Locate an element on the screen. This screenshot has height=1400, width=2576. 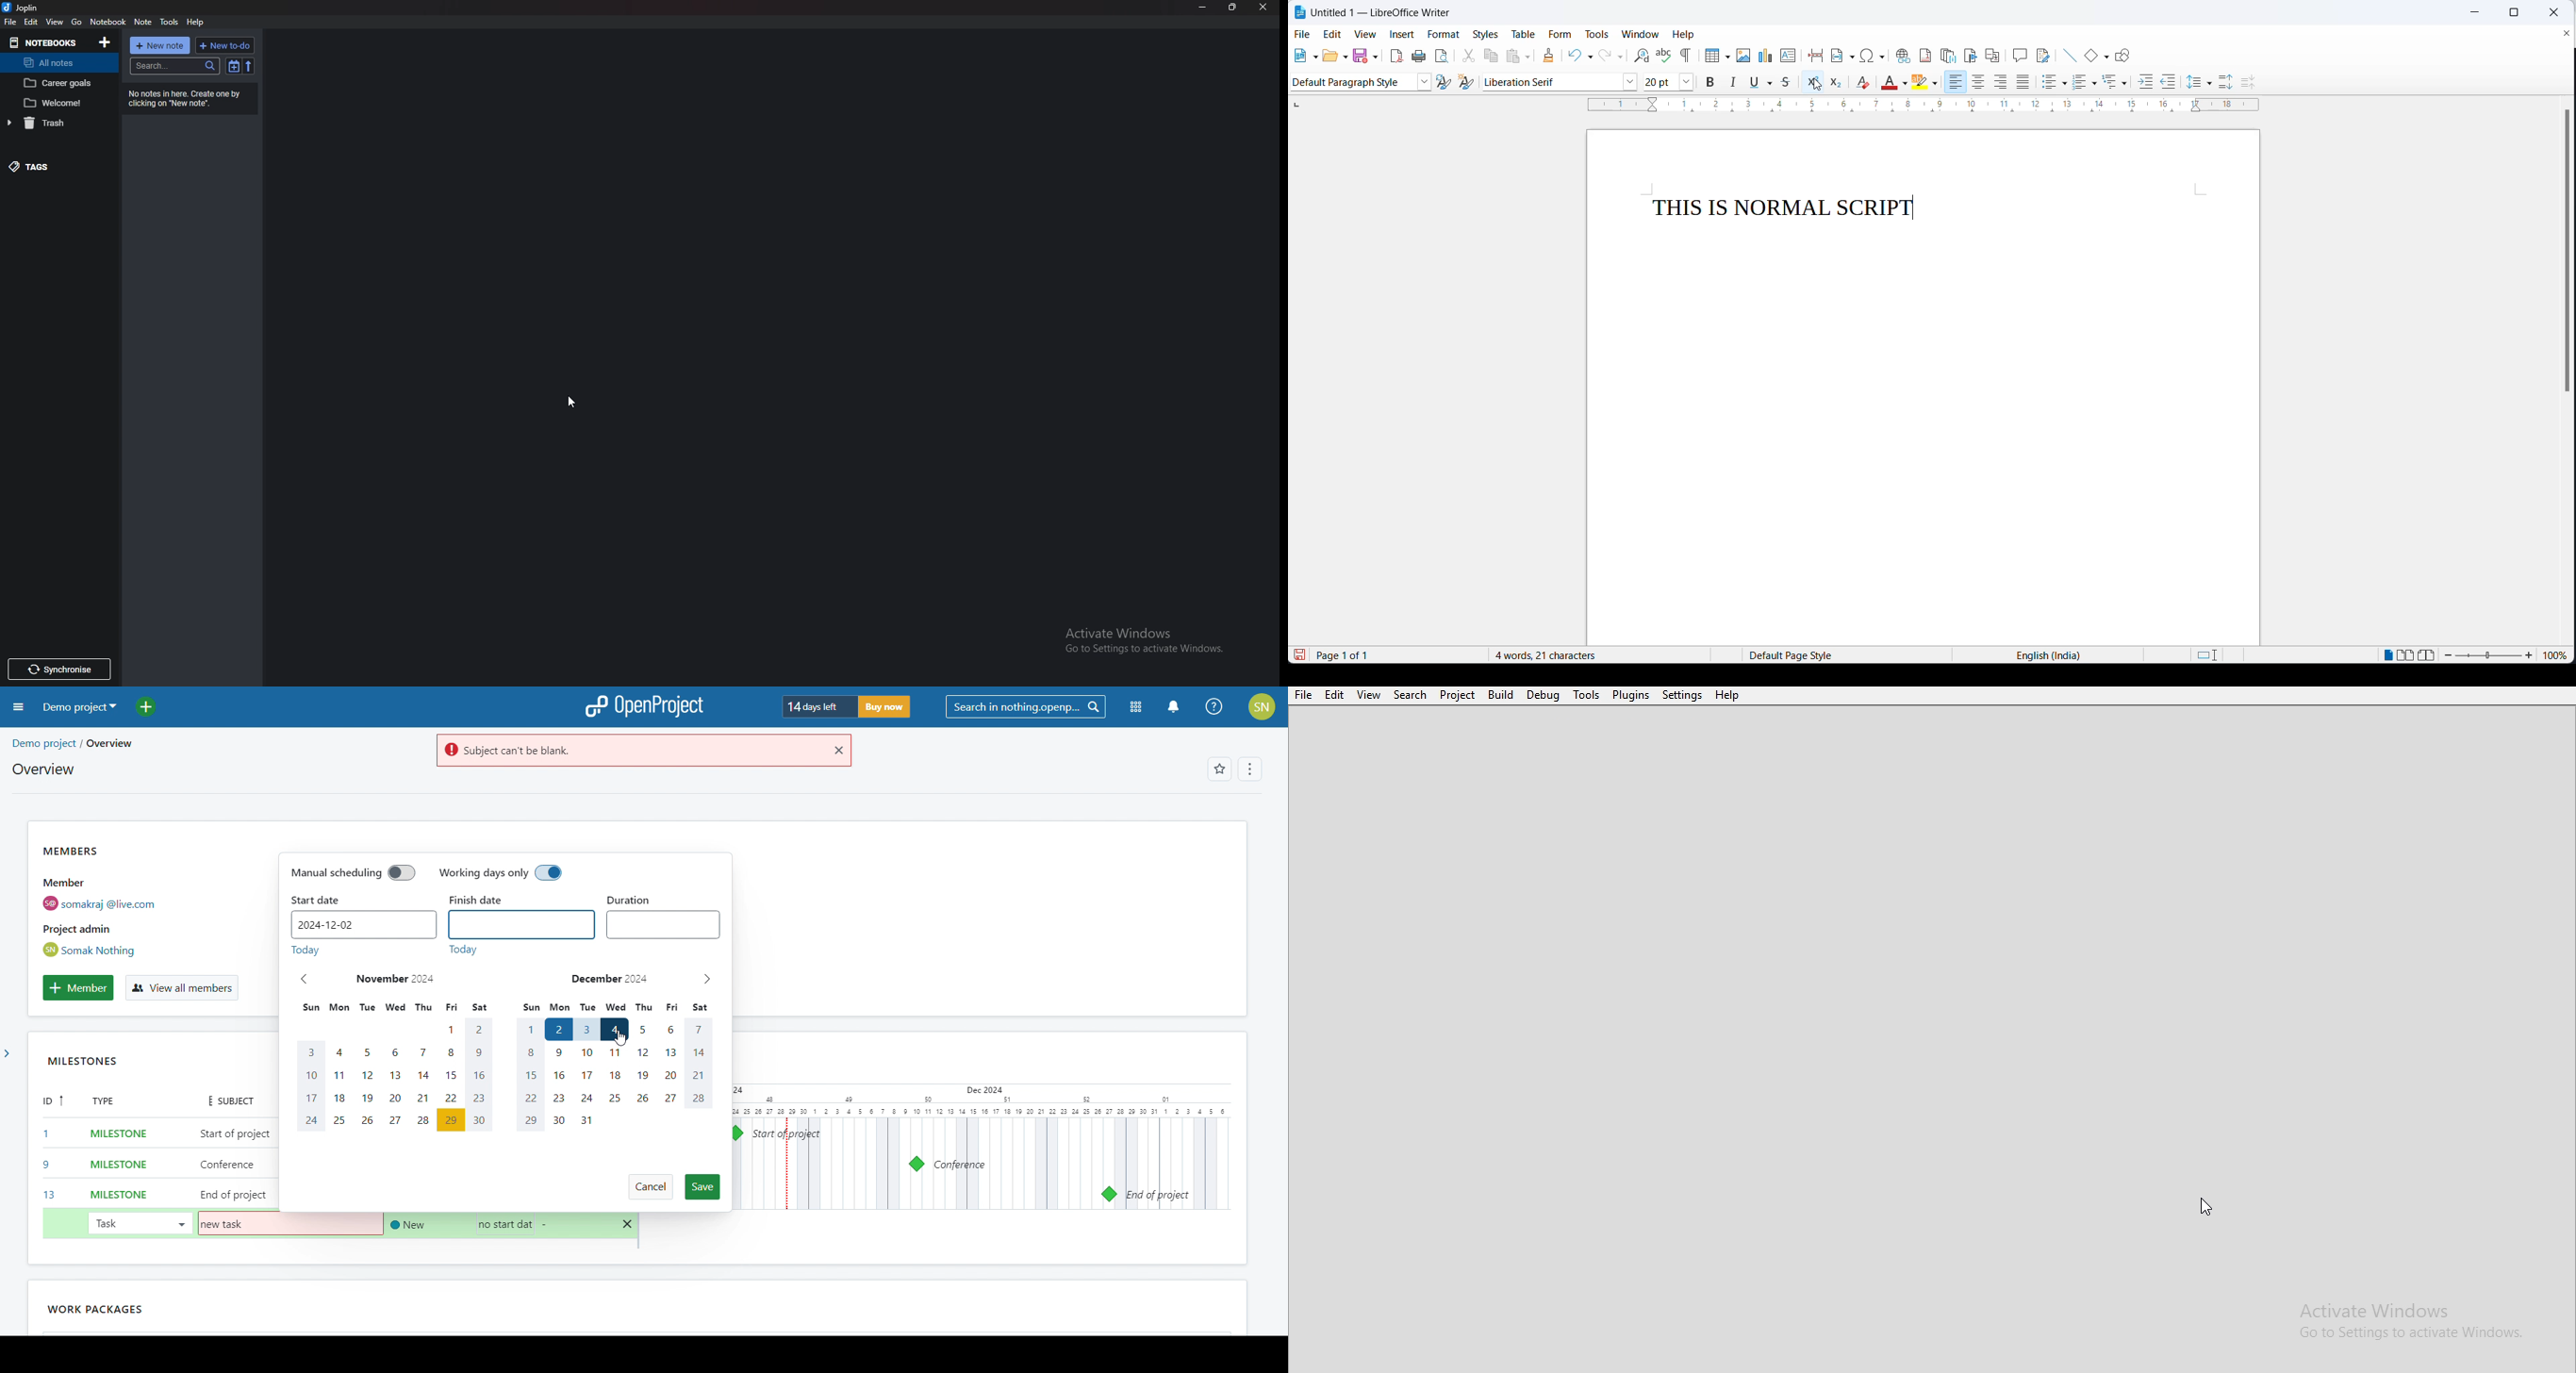
insert comments is located at coordinates (2019, 53).